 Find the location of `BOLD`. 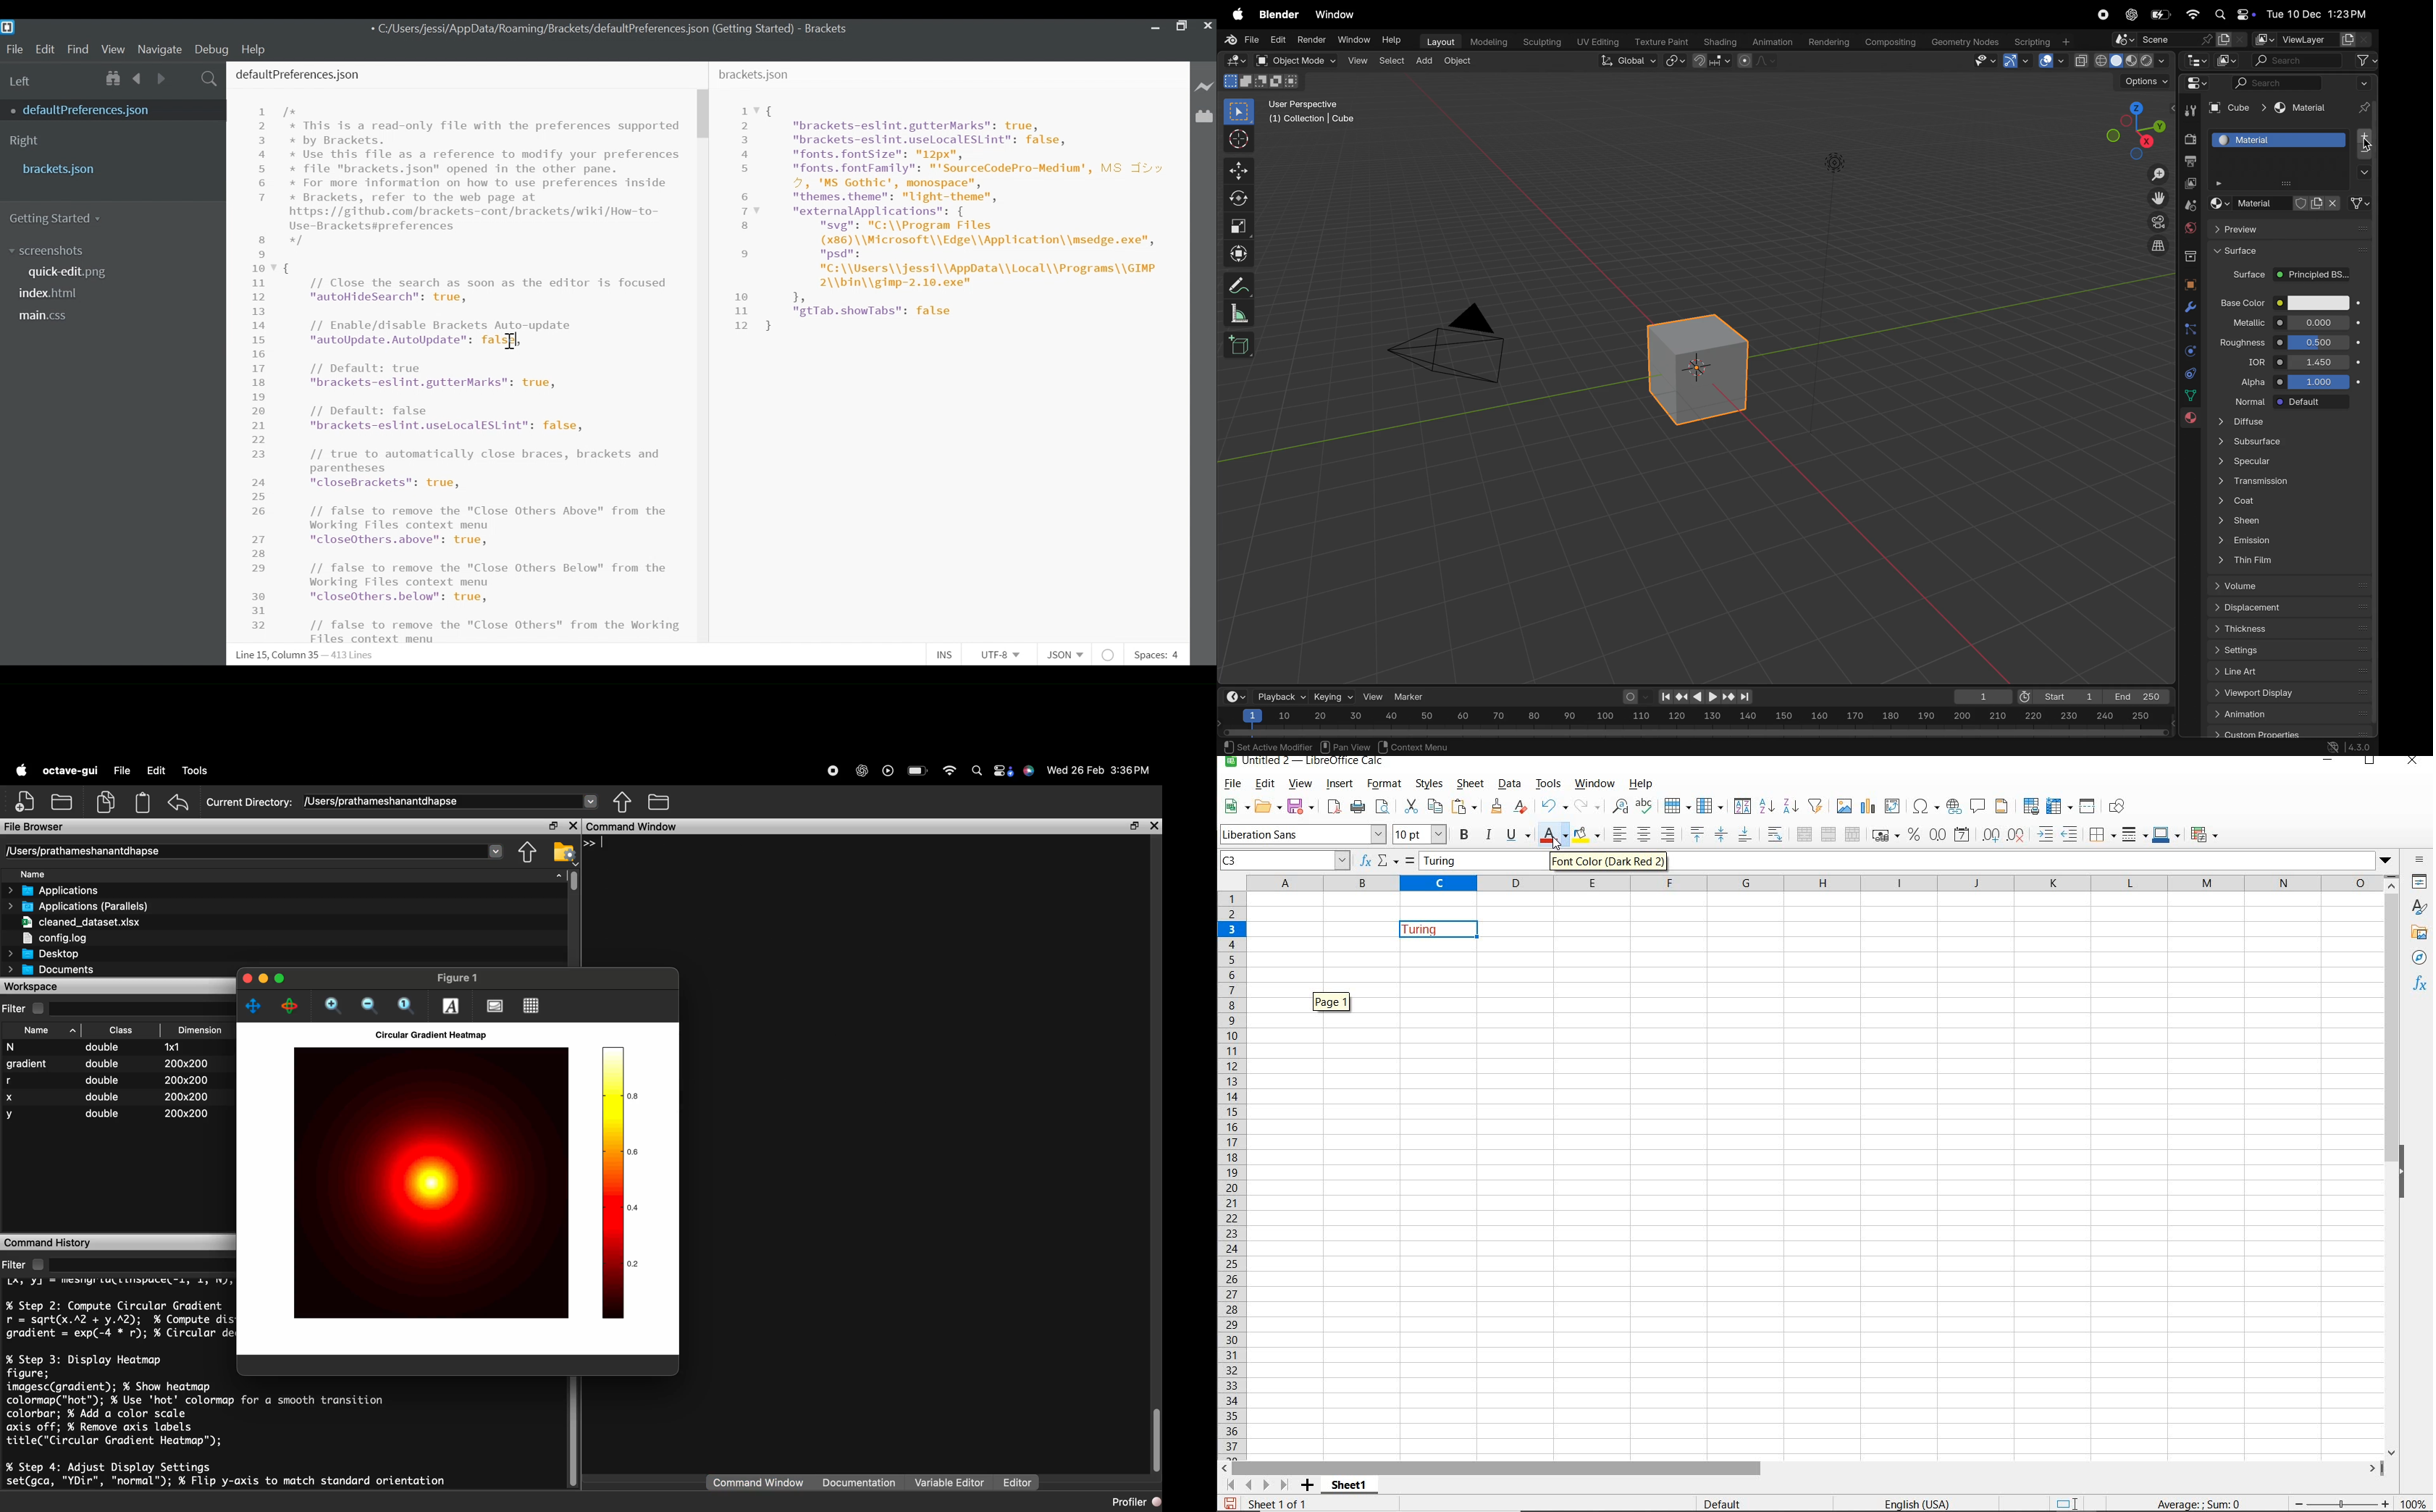

BOLD is located at coordinates (1466, 833).